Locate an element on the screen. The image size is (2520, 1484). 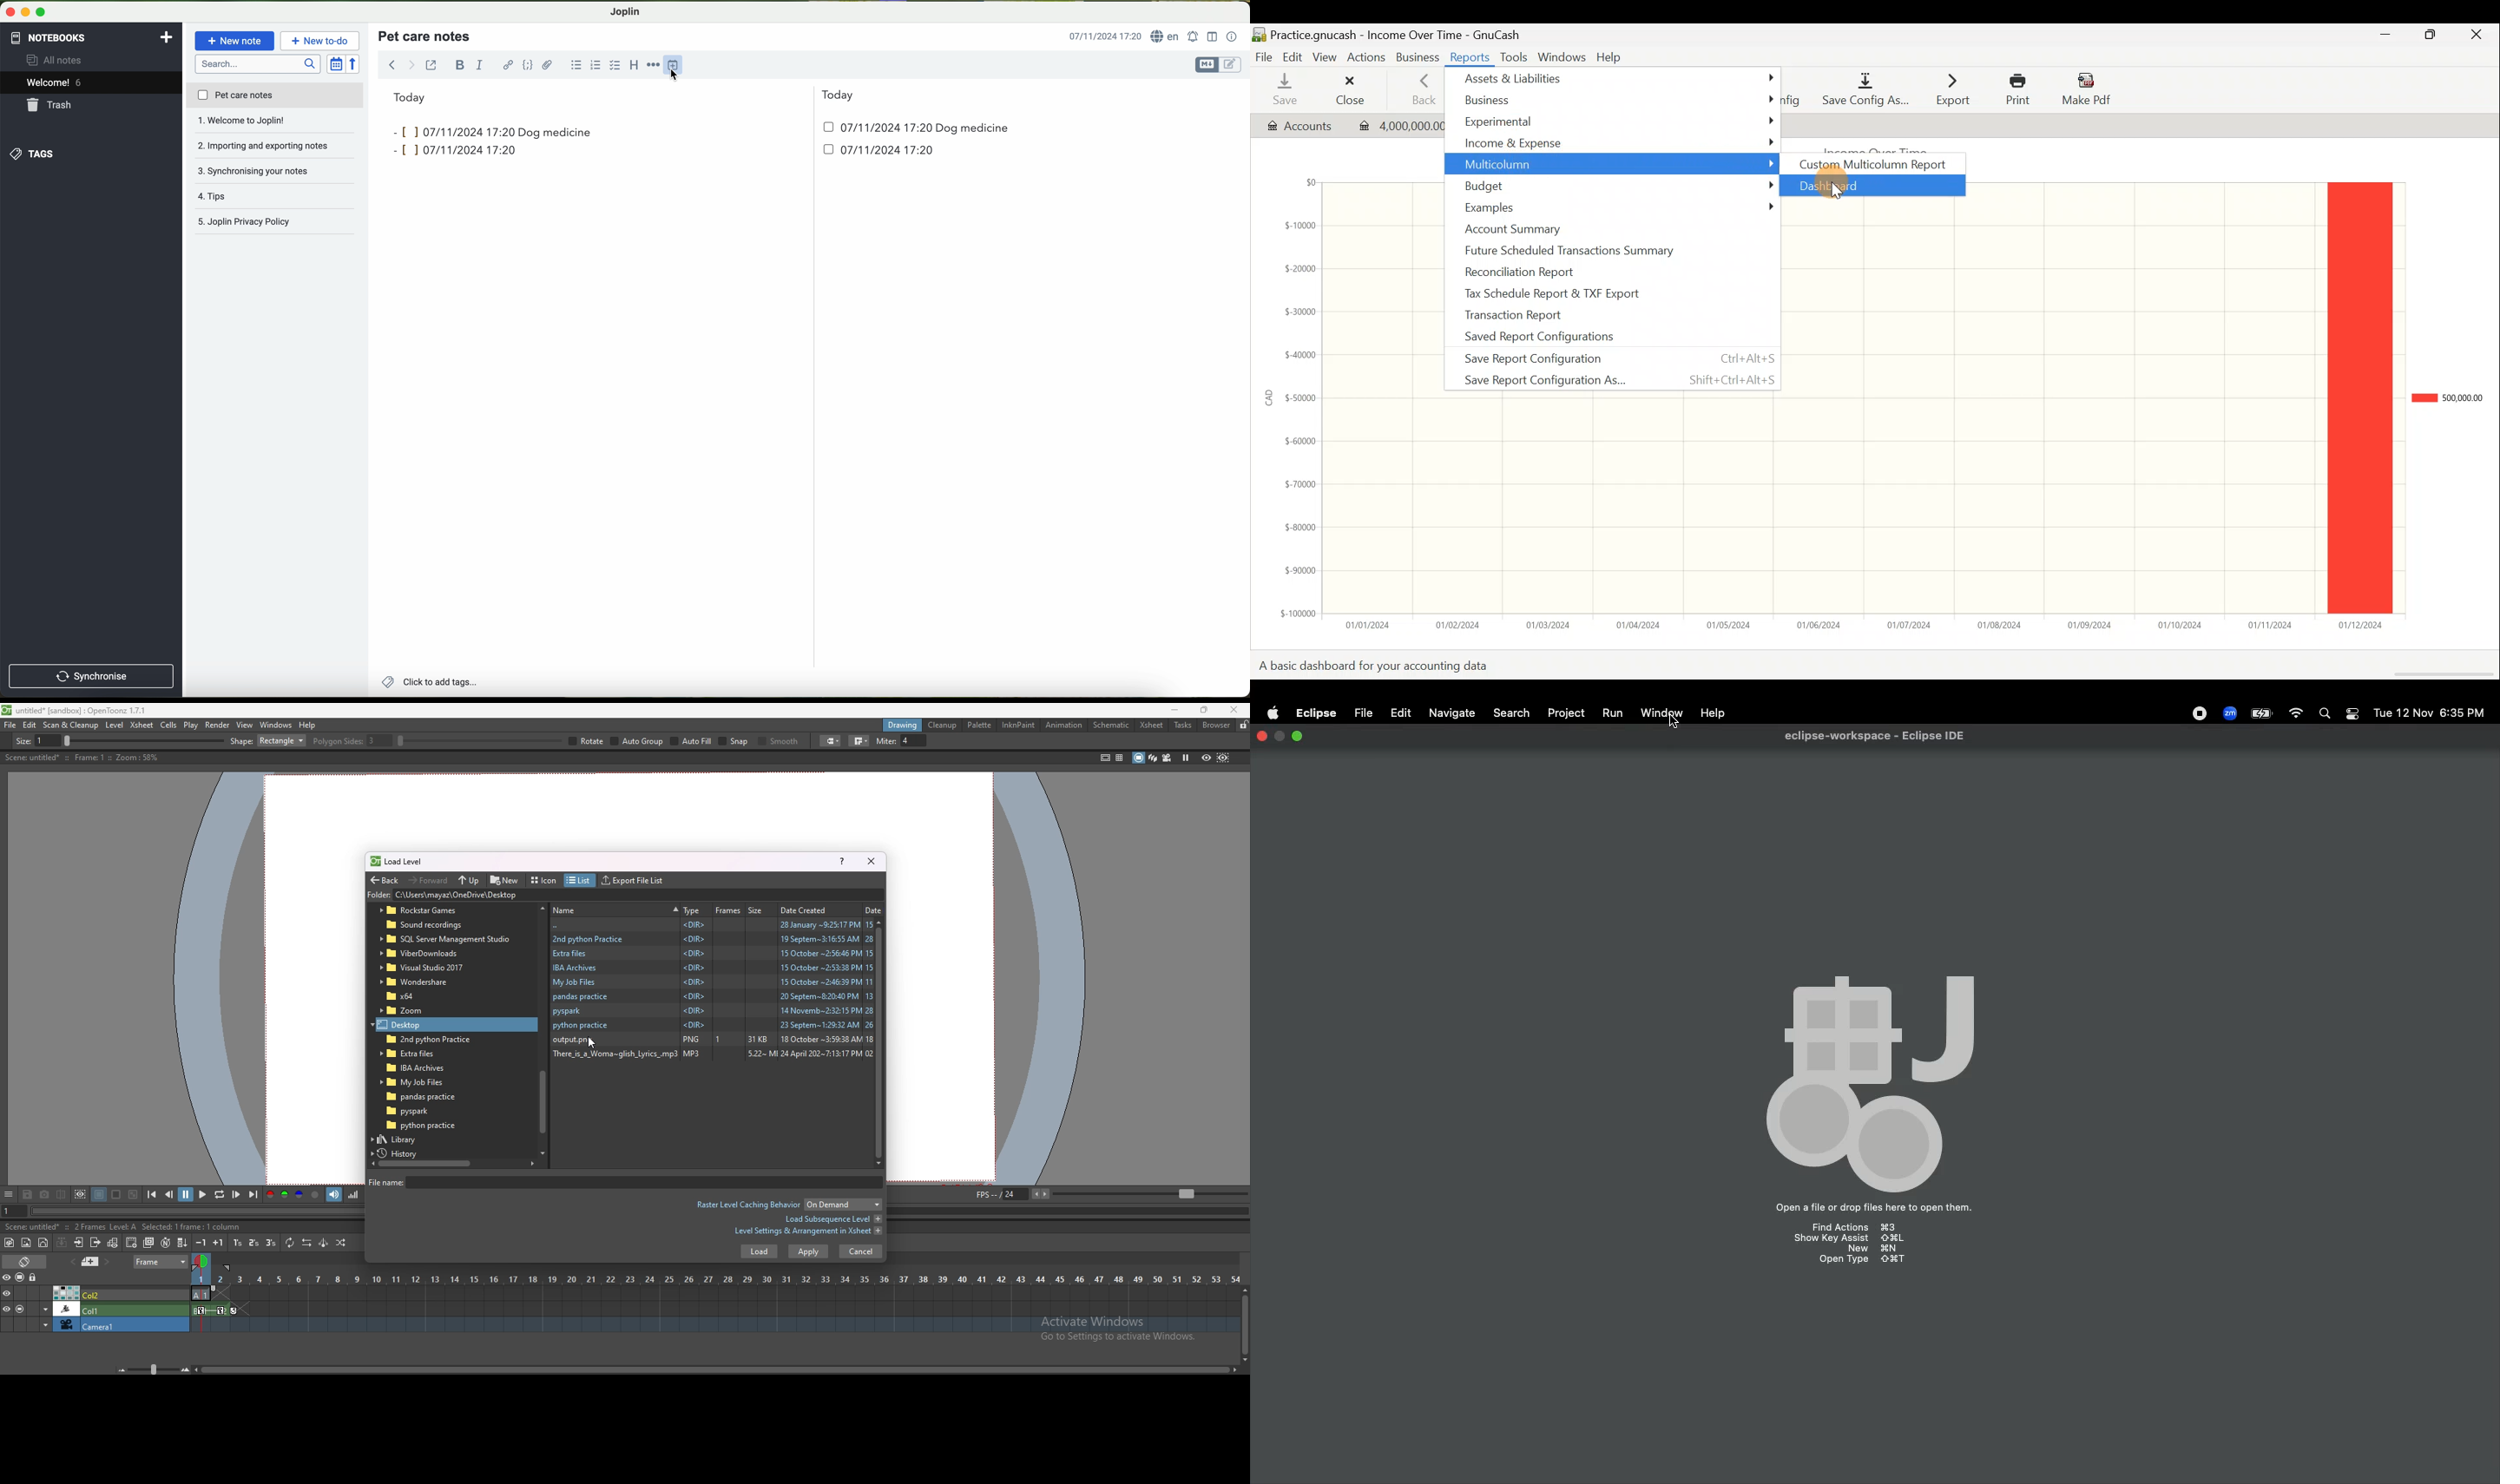
Transaction report is located at coordinates (1611, 318).